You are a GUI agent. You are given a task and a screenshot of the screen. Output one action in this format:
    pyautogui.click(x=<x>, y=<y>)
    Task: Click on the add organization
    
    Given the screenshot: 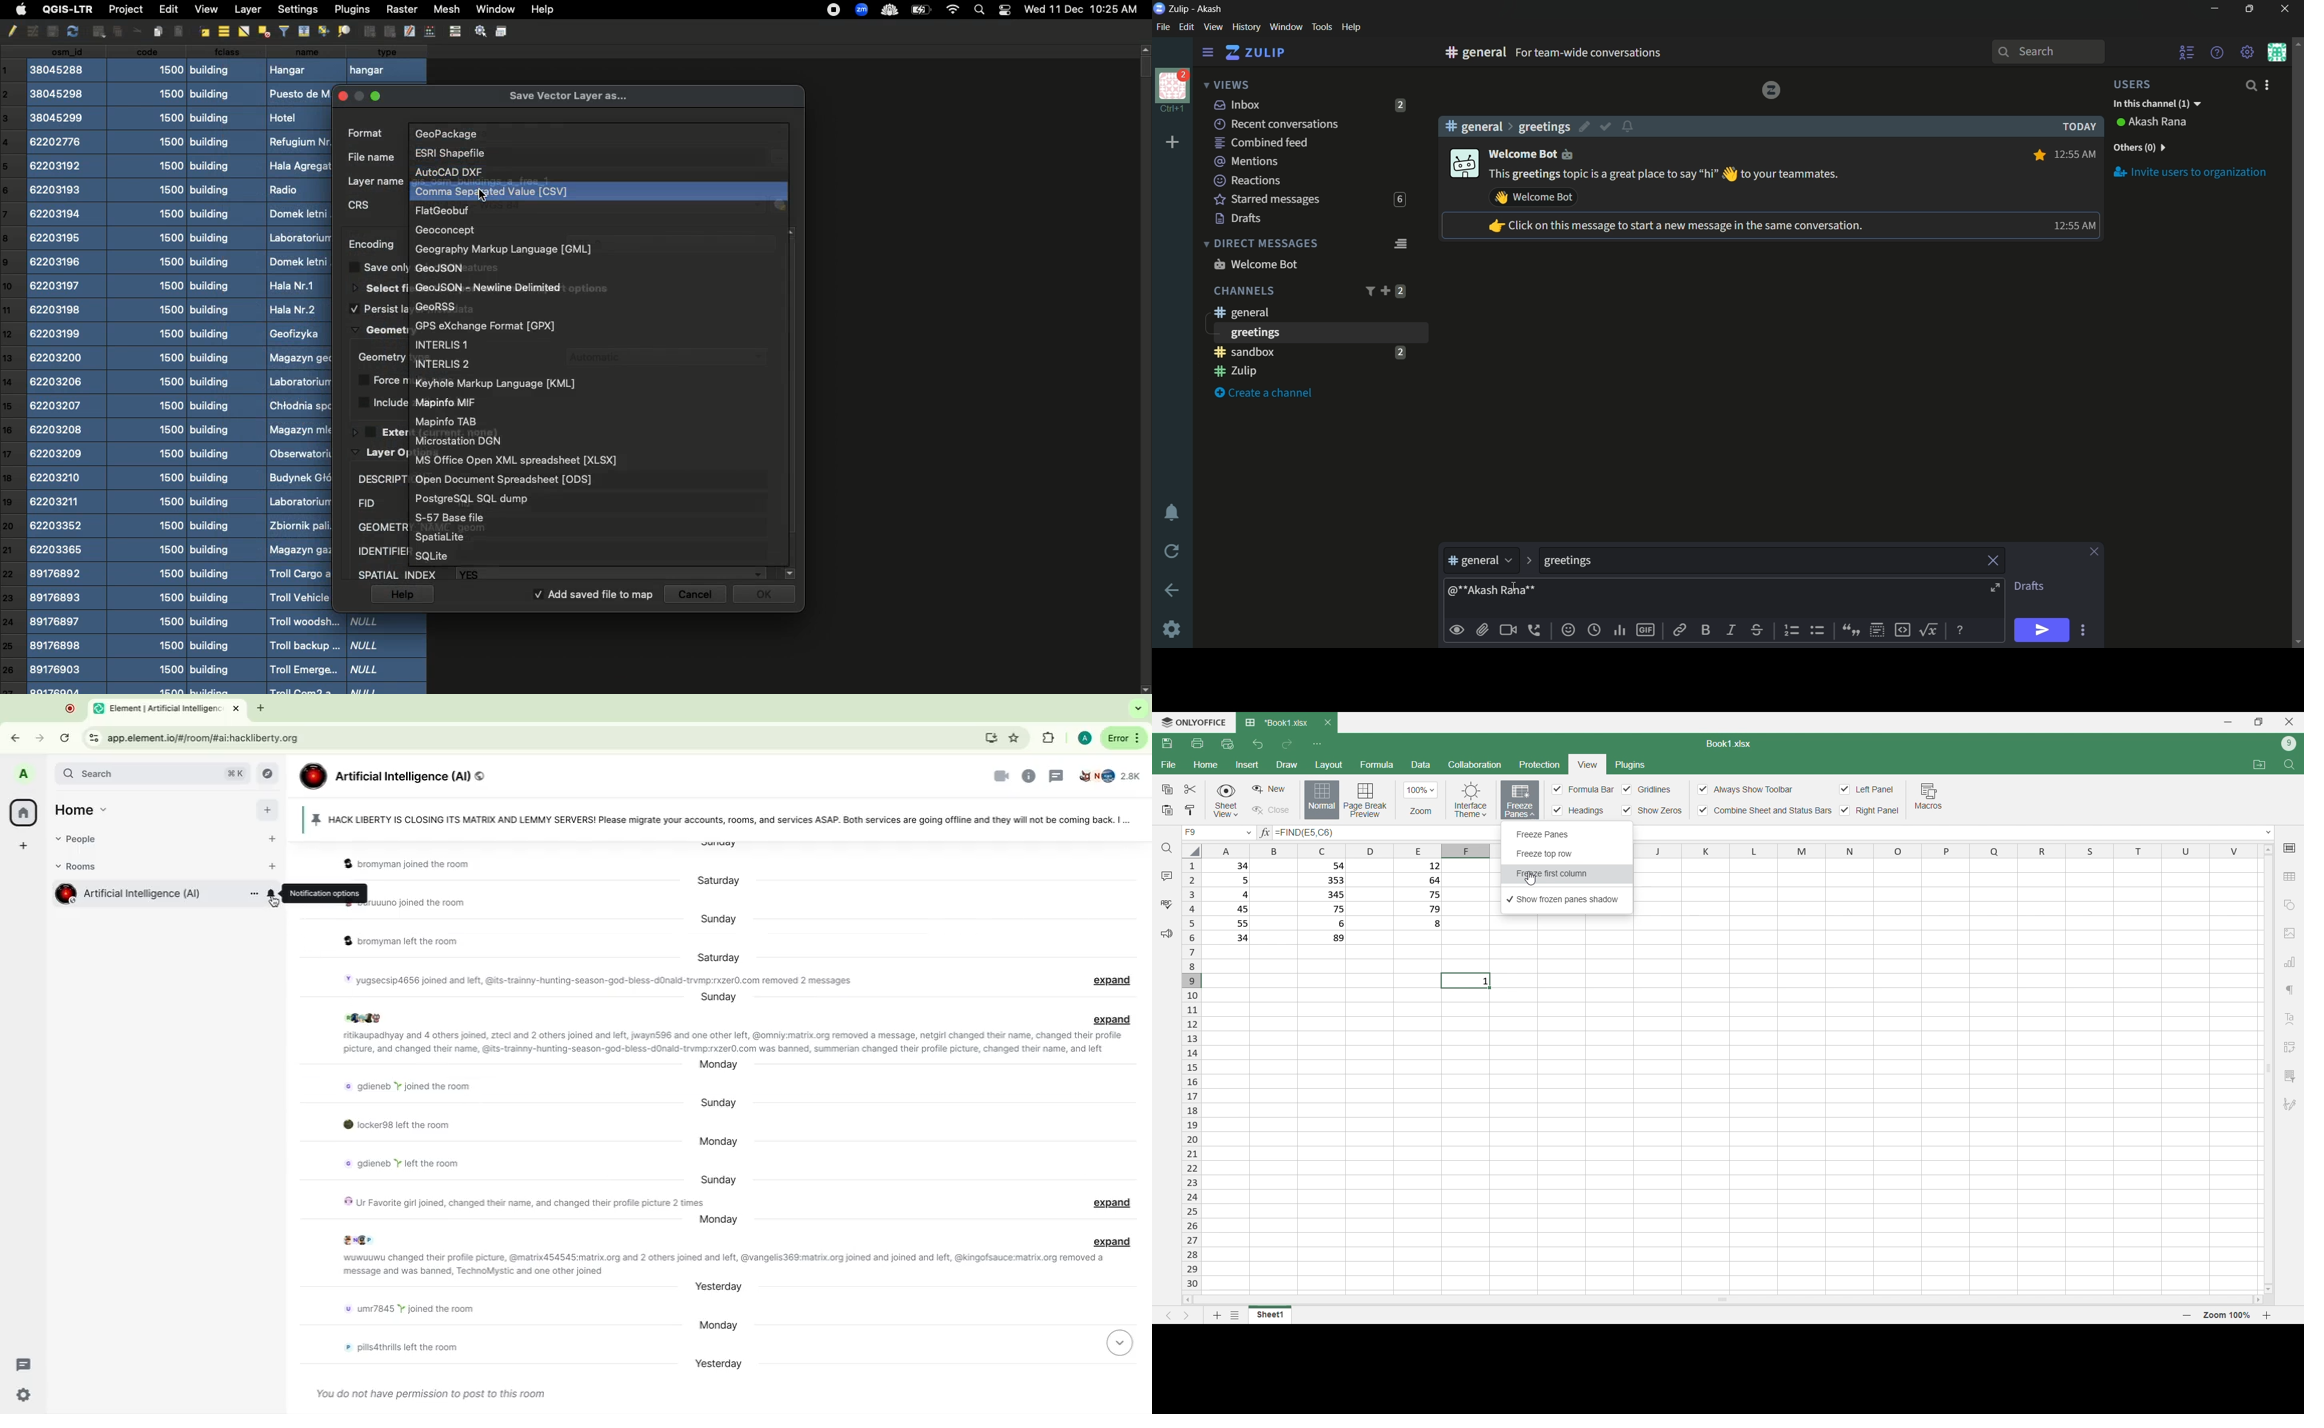 What is the action you would take?
    pyautogui.click(x=1173, y=143)
    